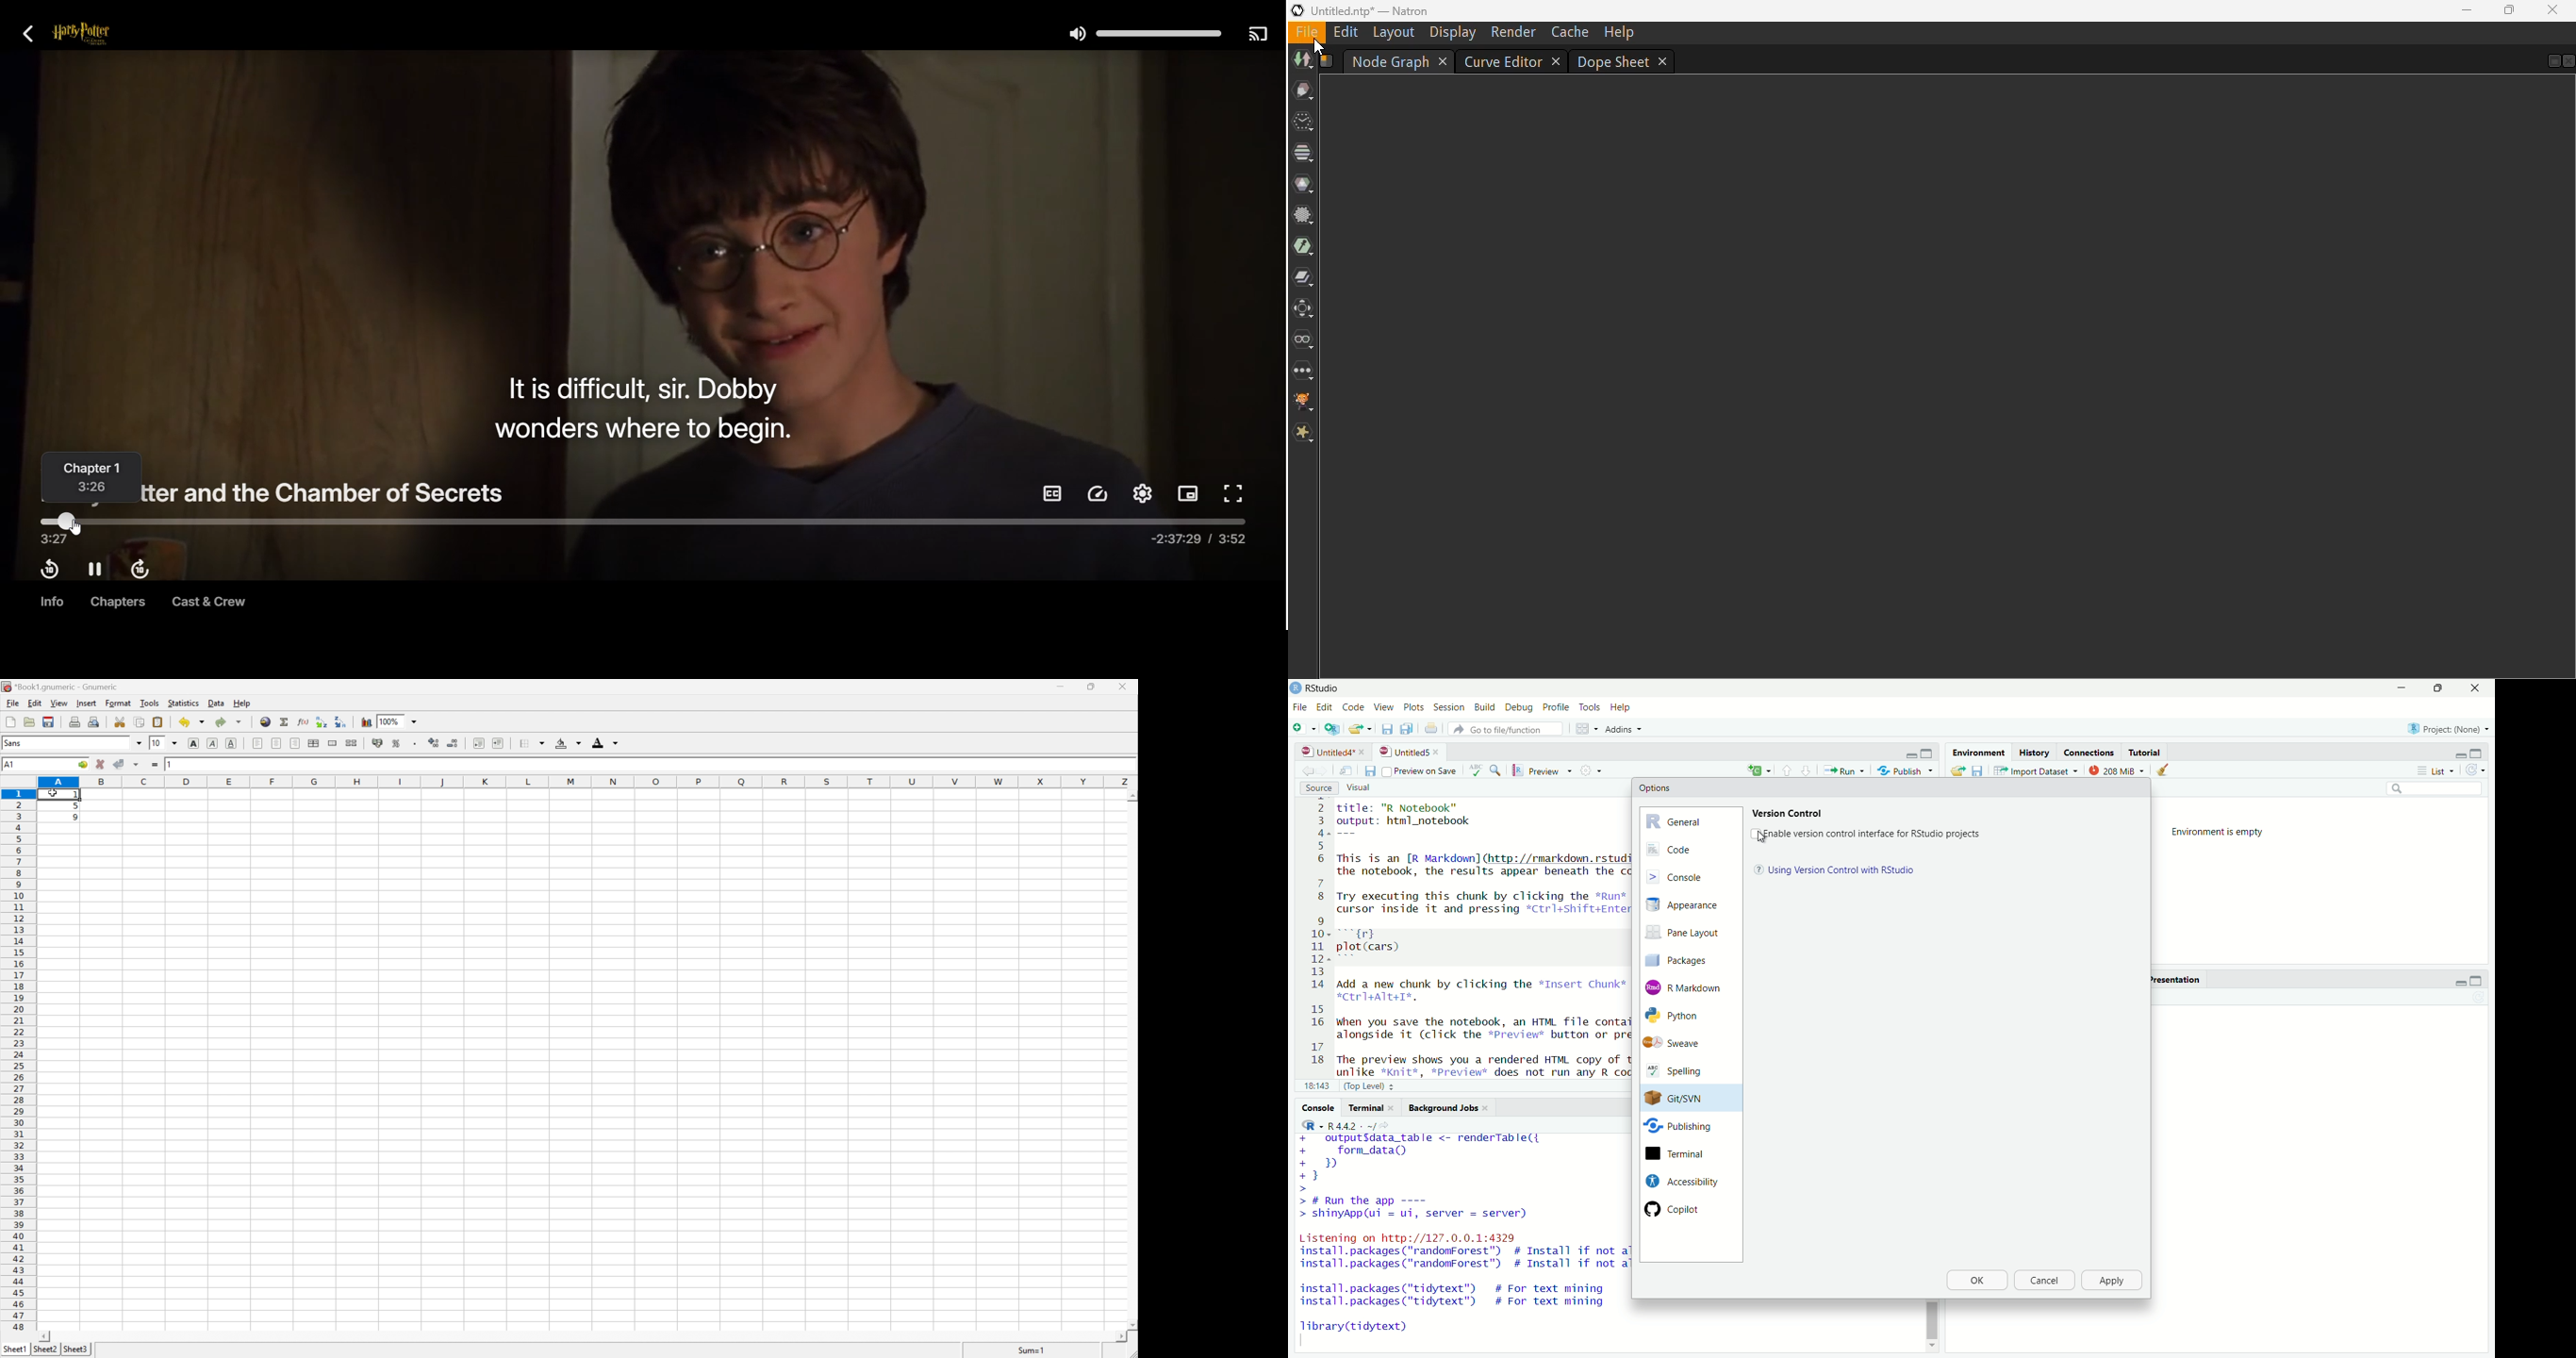 The image size is (2576, 1372). I want to click on cursor, so click(52, 792).